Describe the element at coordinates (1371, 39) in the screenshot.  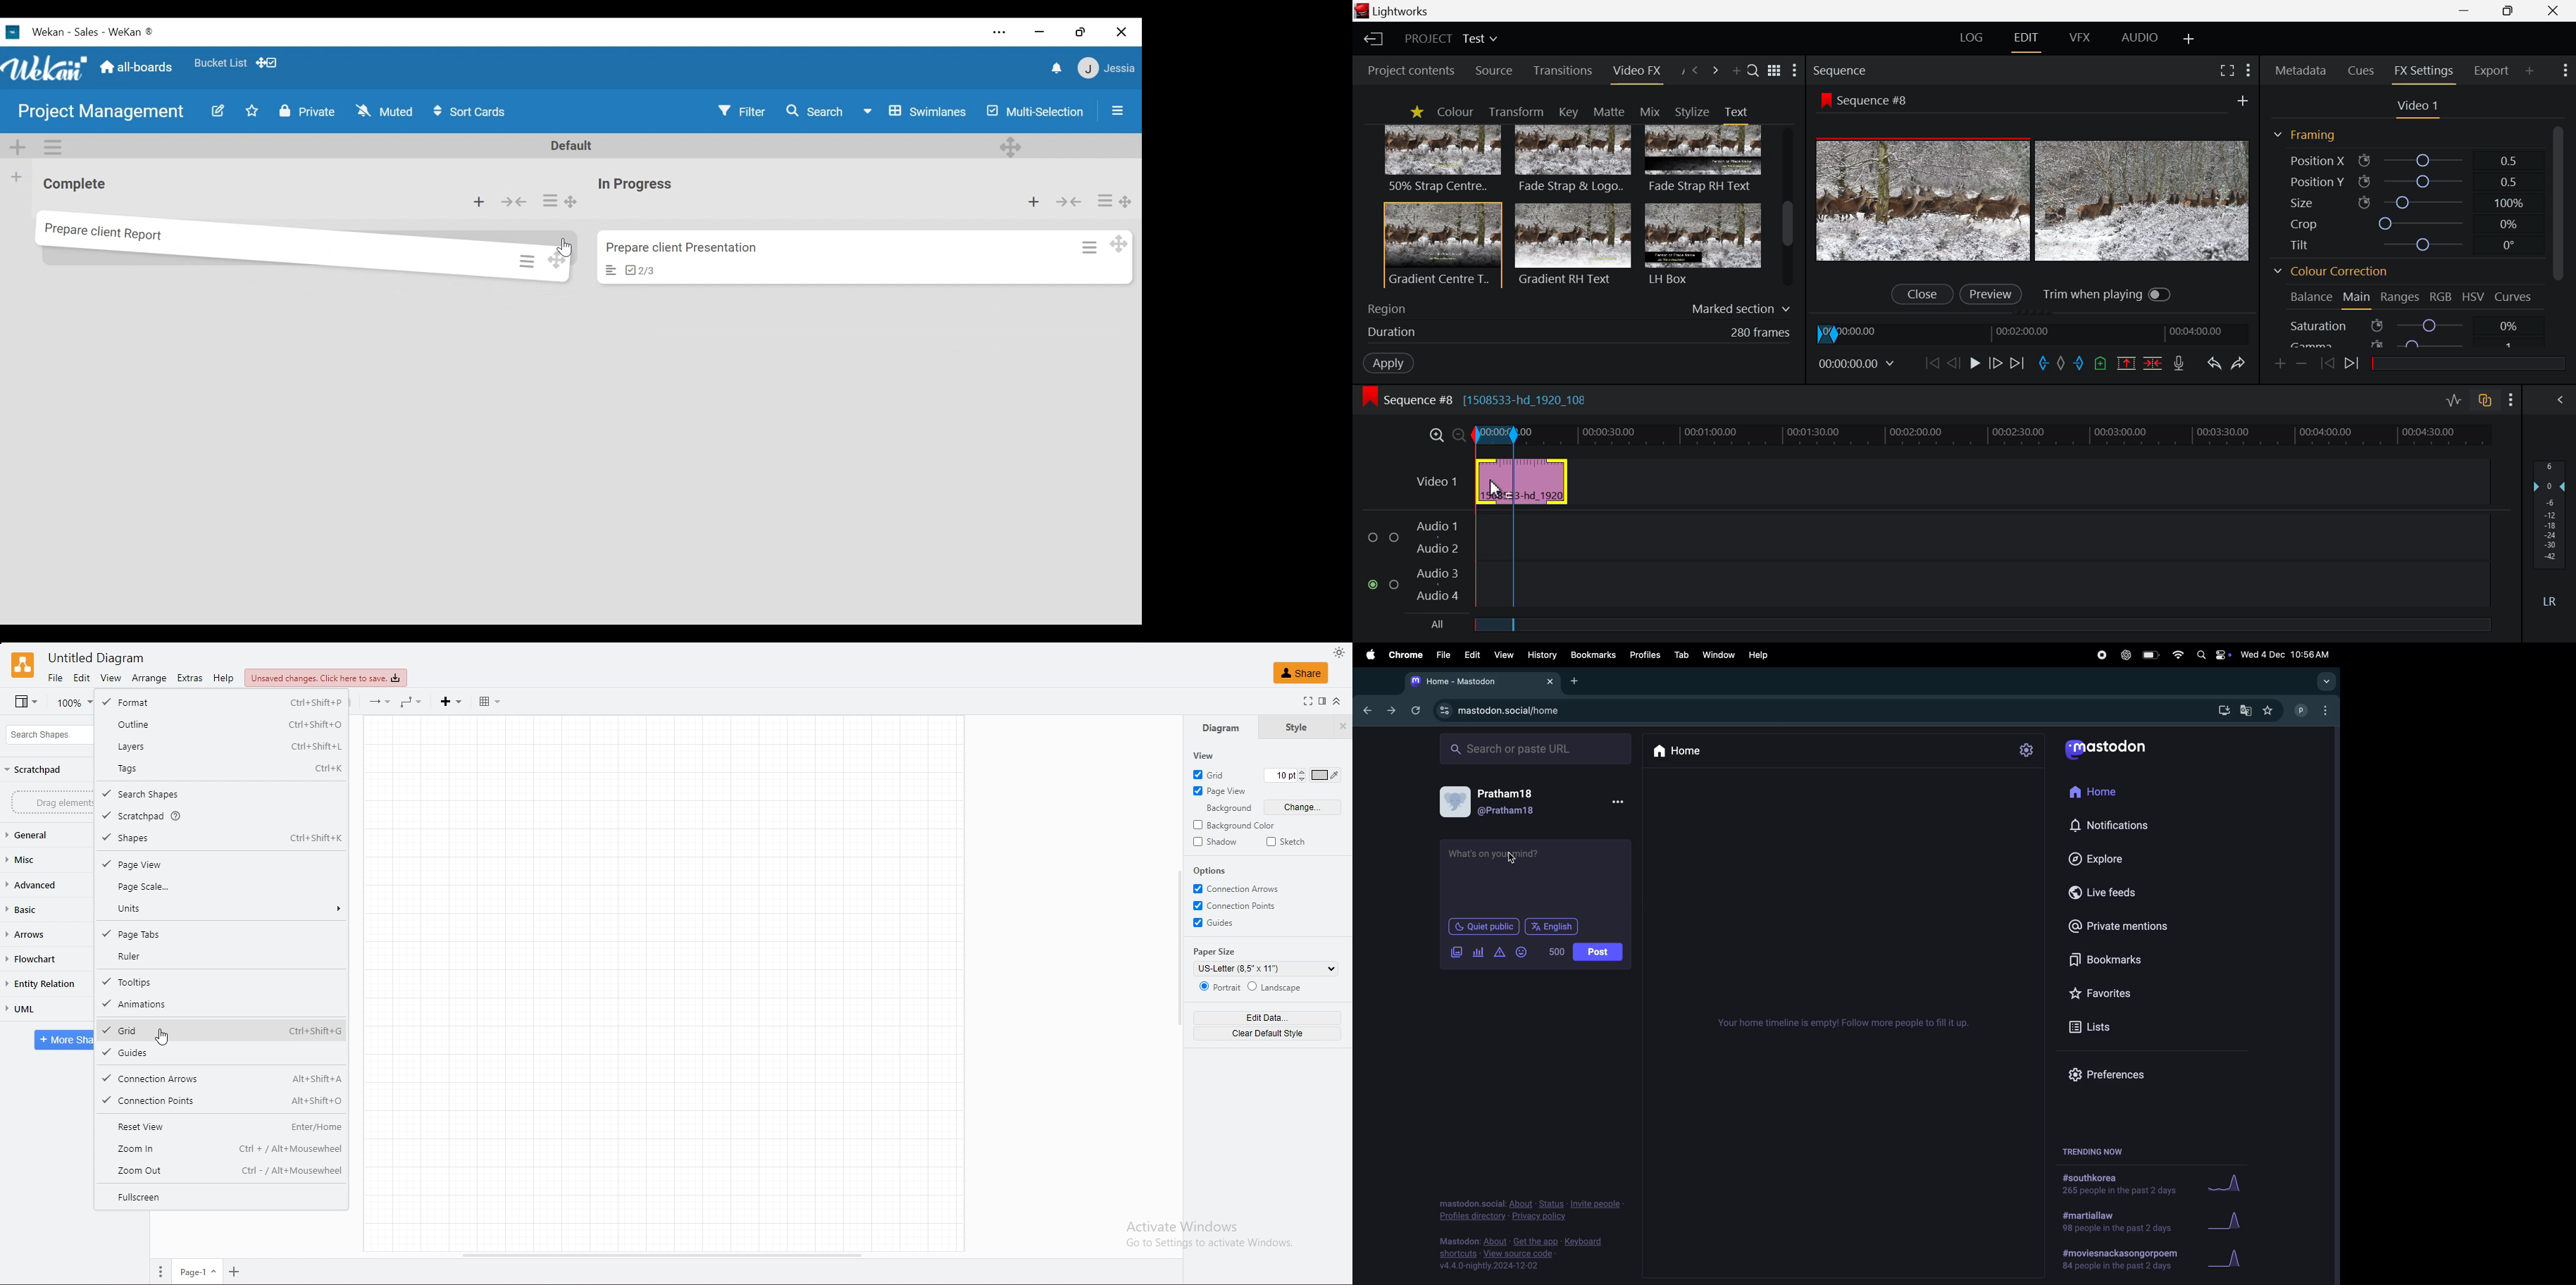
I see `Back to homepage` at that location.